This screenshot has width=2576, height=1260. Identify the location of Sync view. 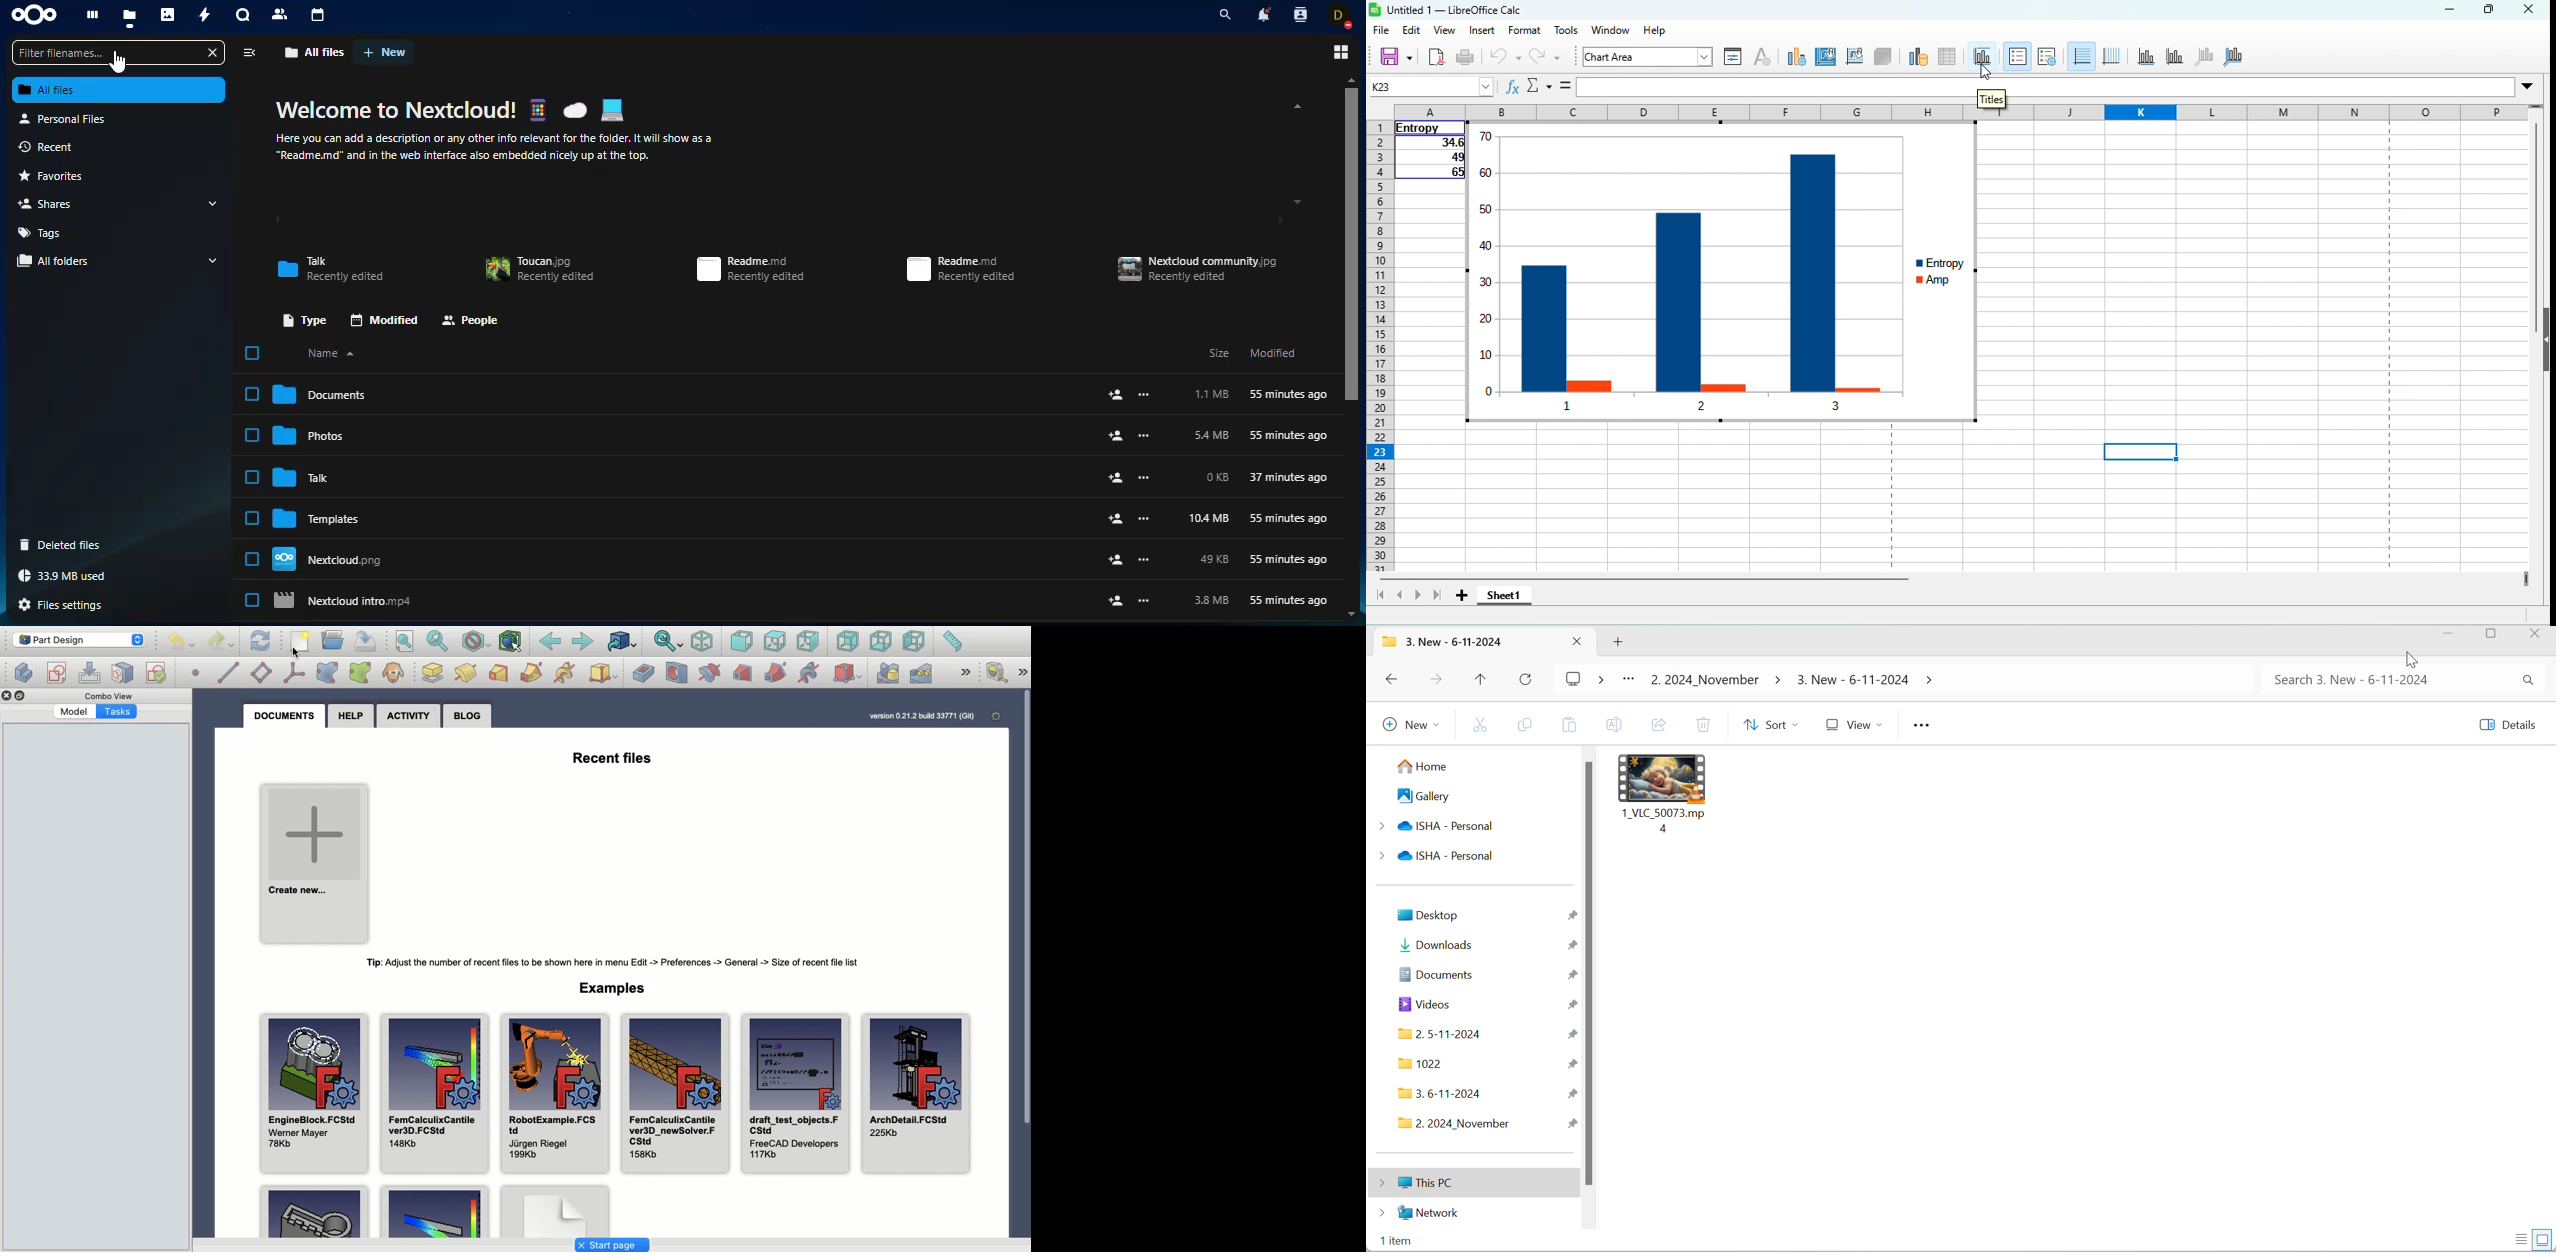
(668, 642).